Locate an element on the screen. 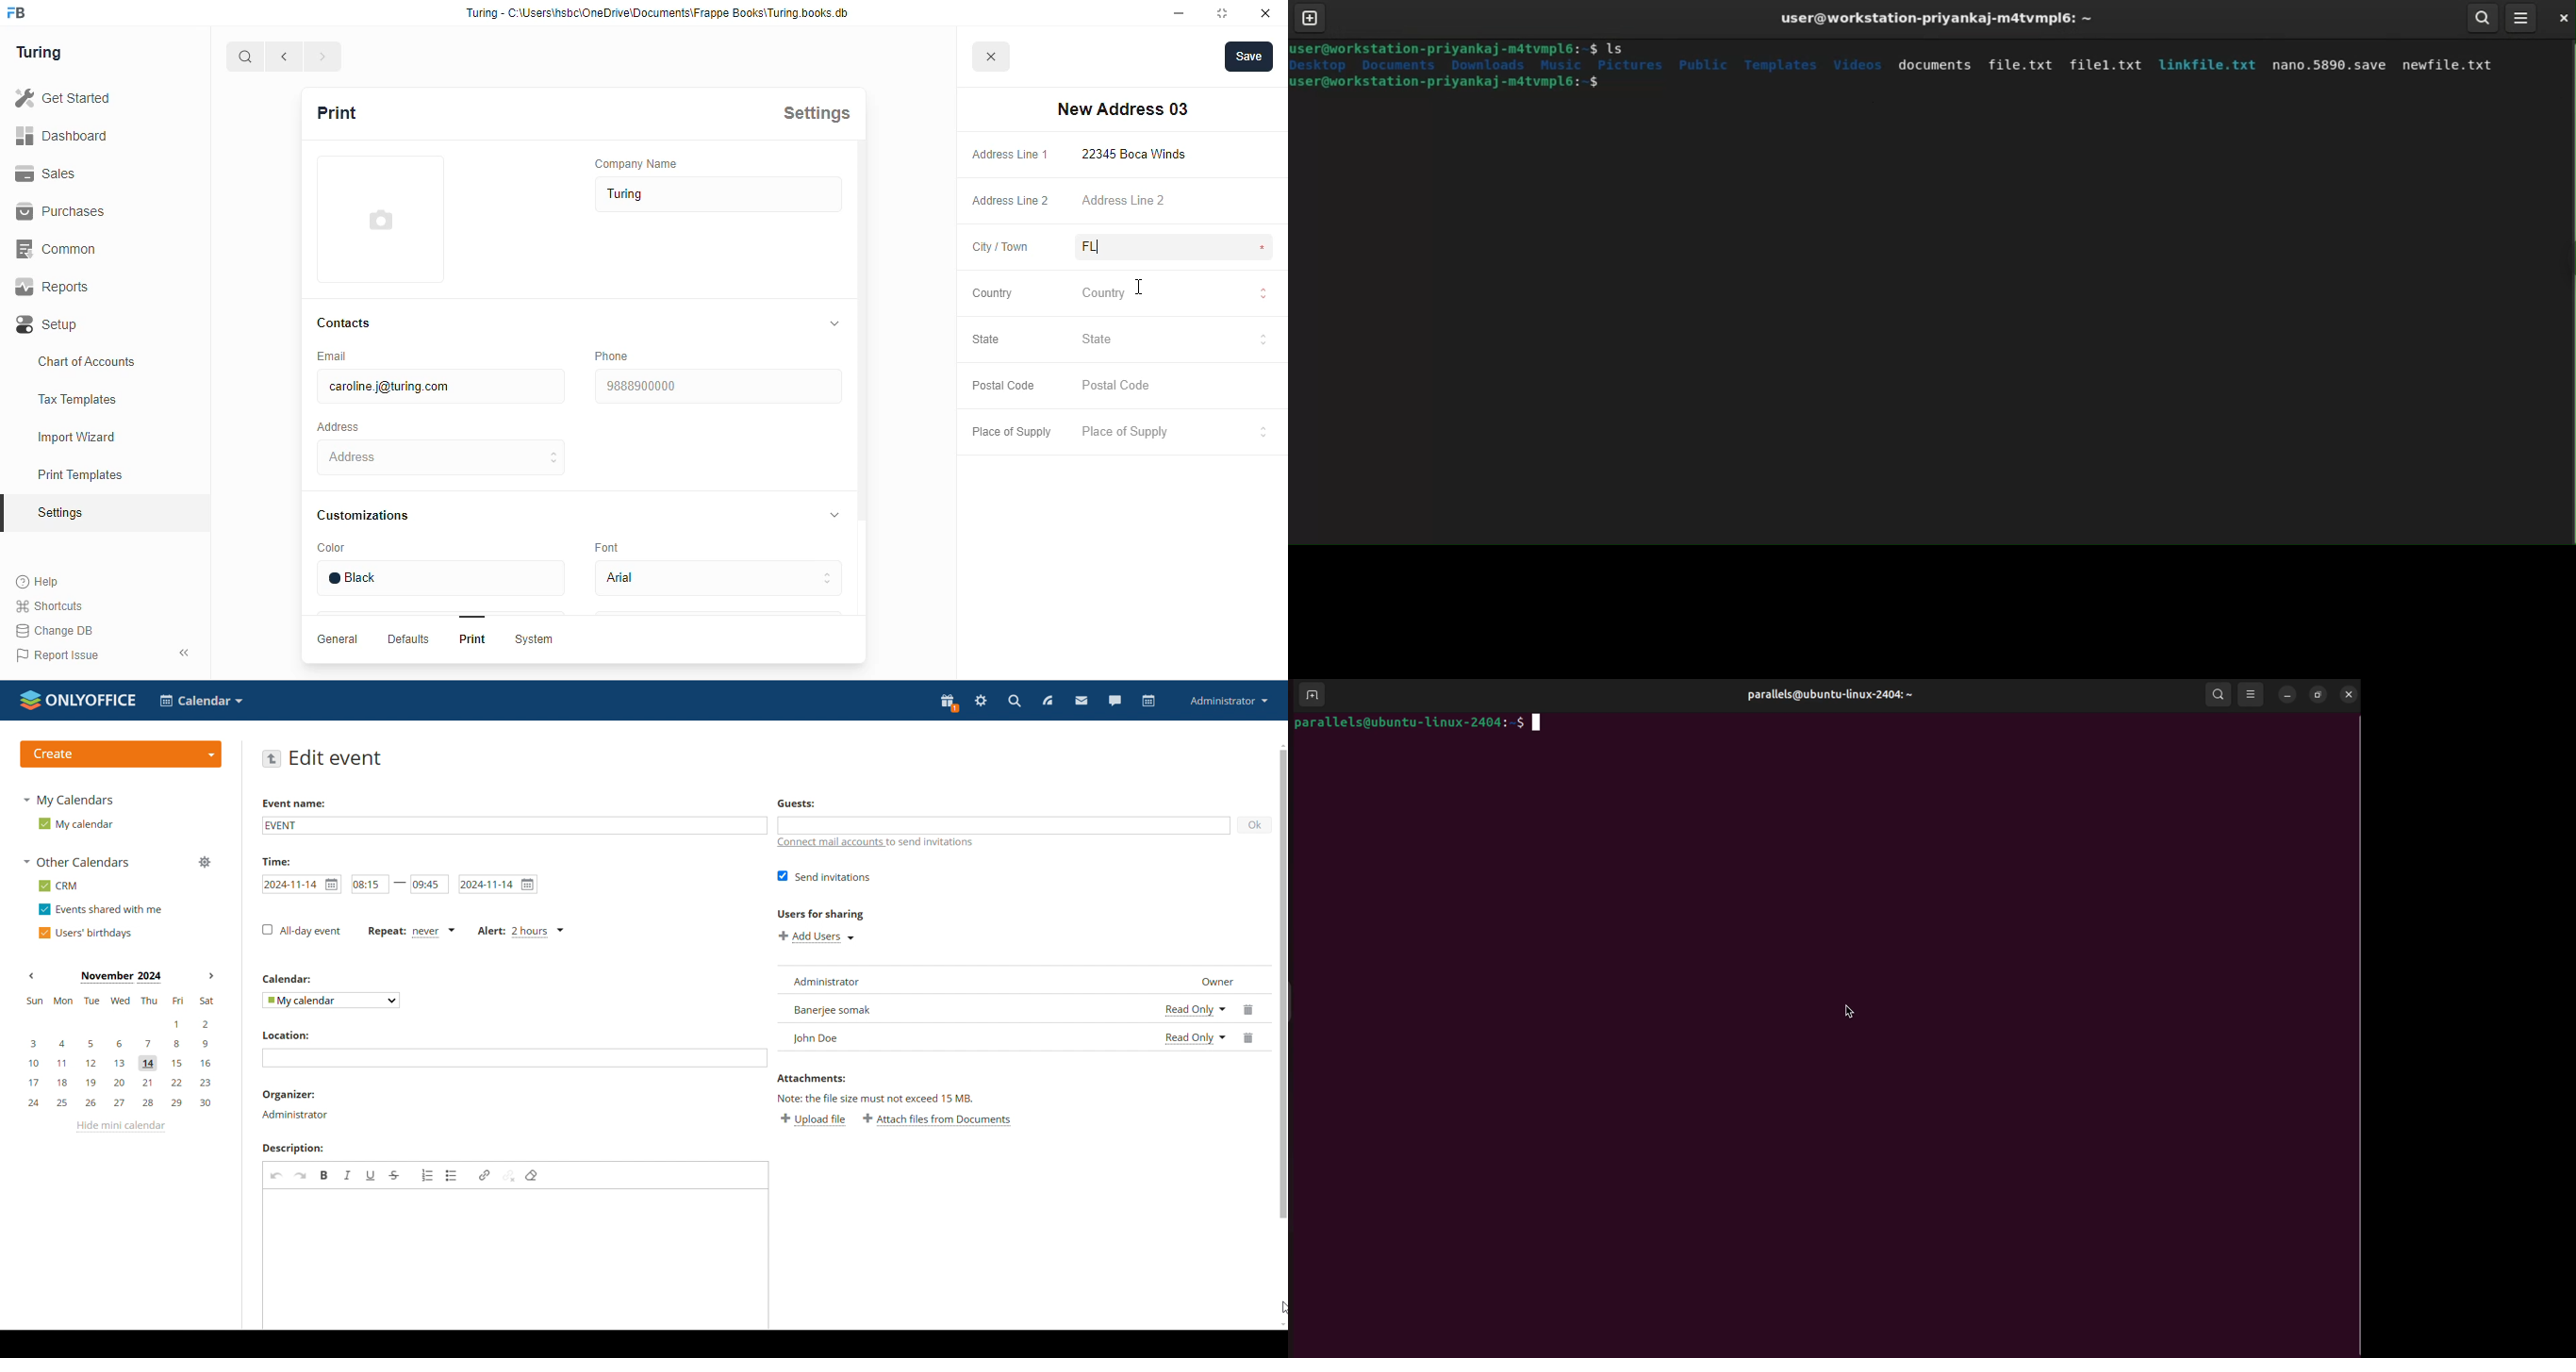  General is located at coordinates (338, 638).